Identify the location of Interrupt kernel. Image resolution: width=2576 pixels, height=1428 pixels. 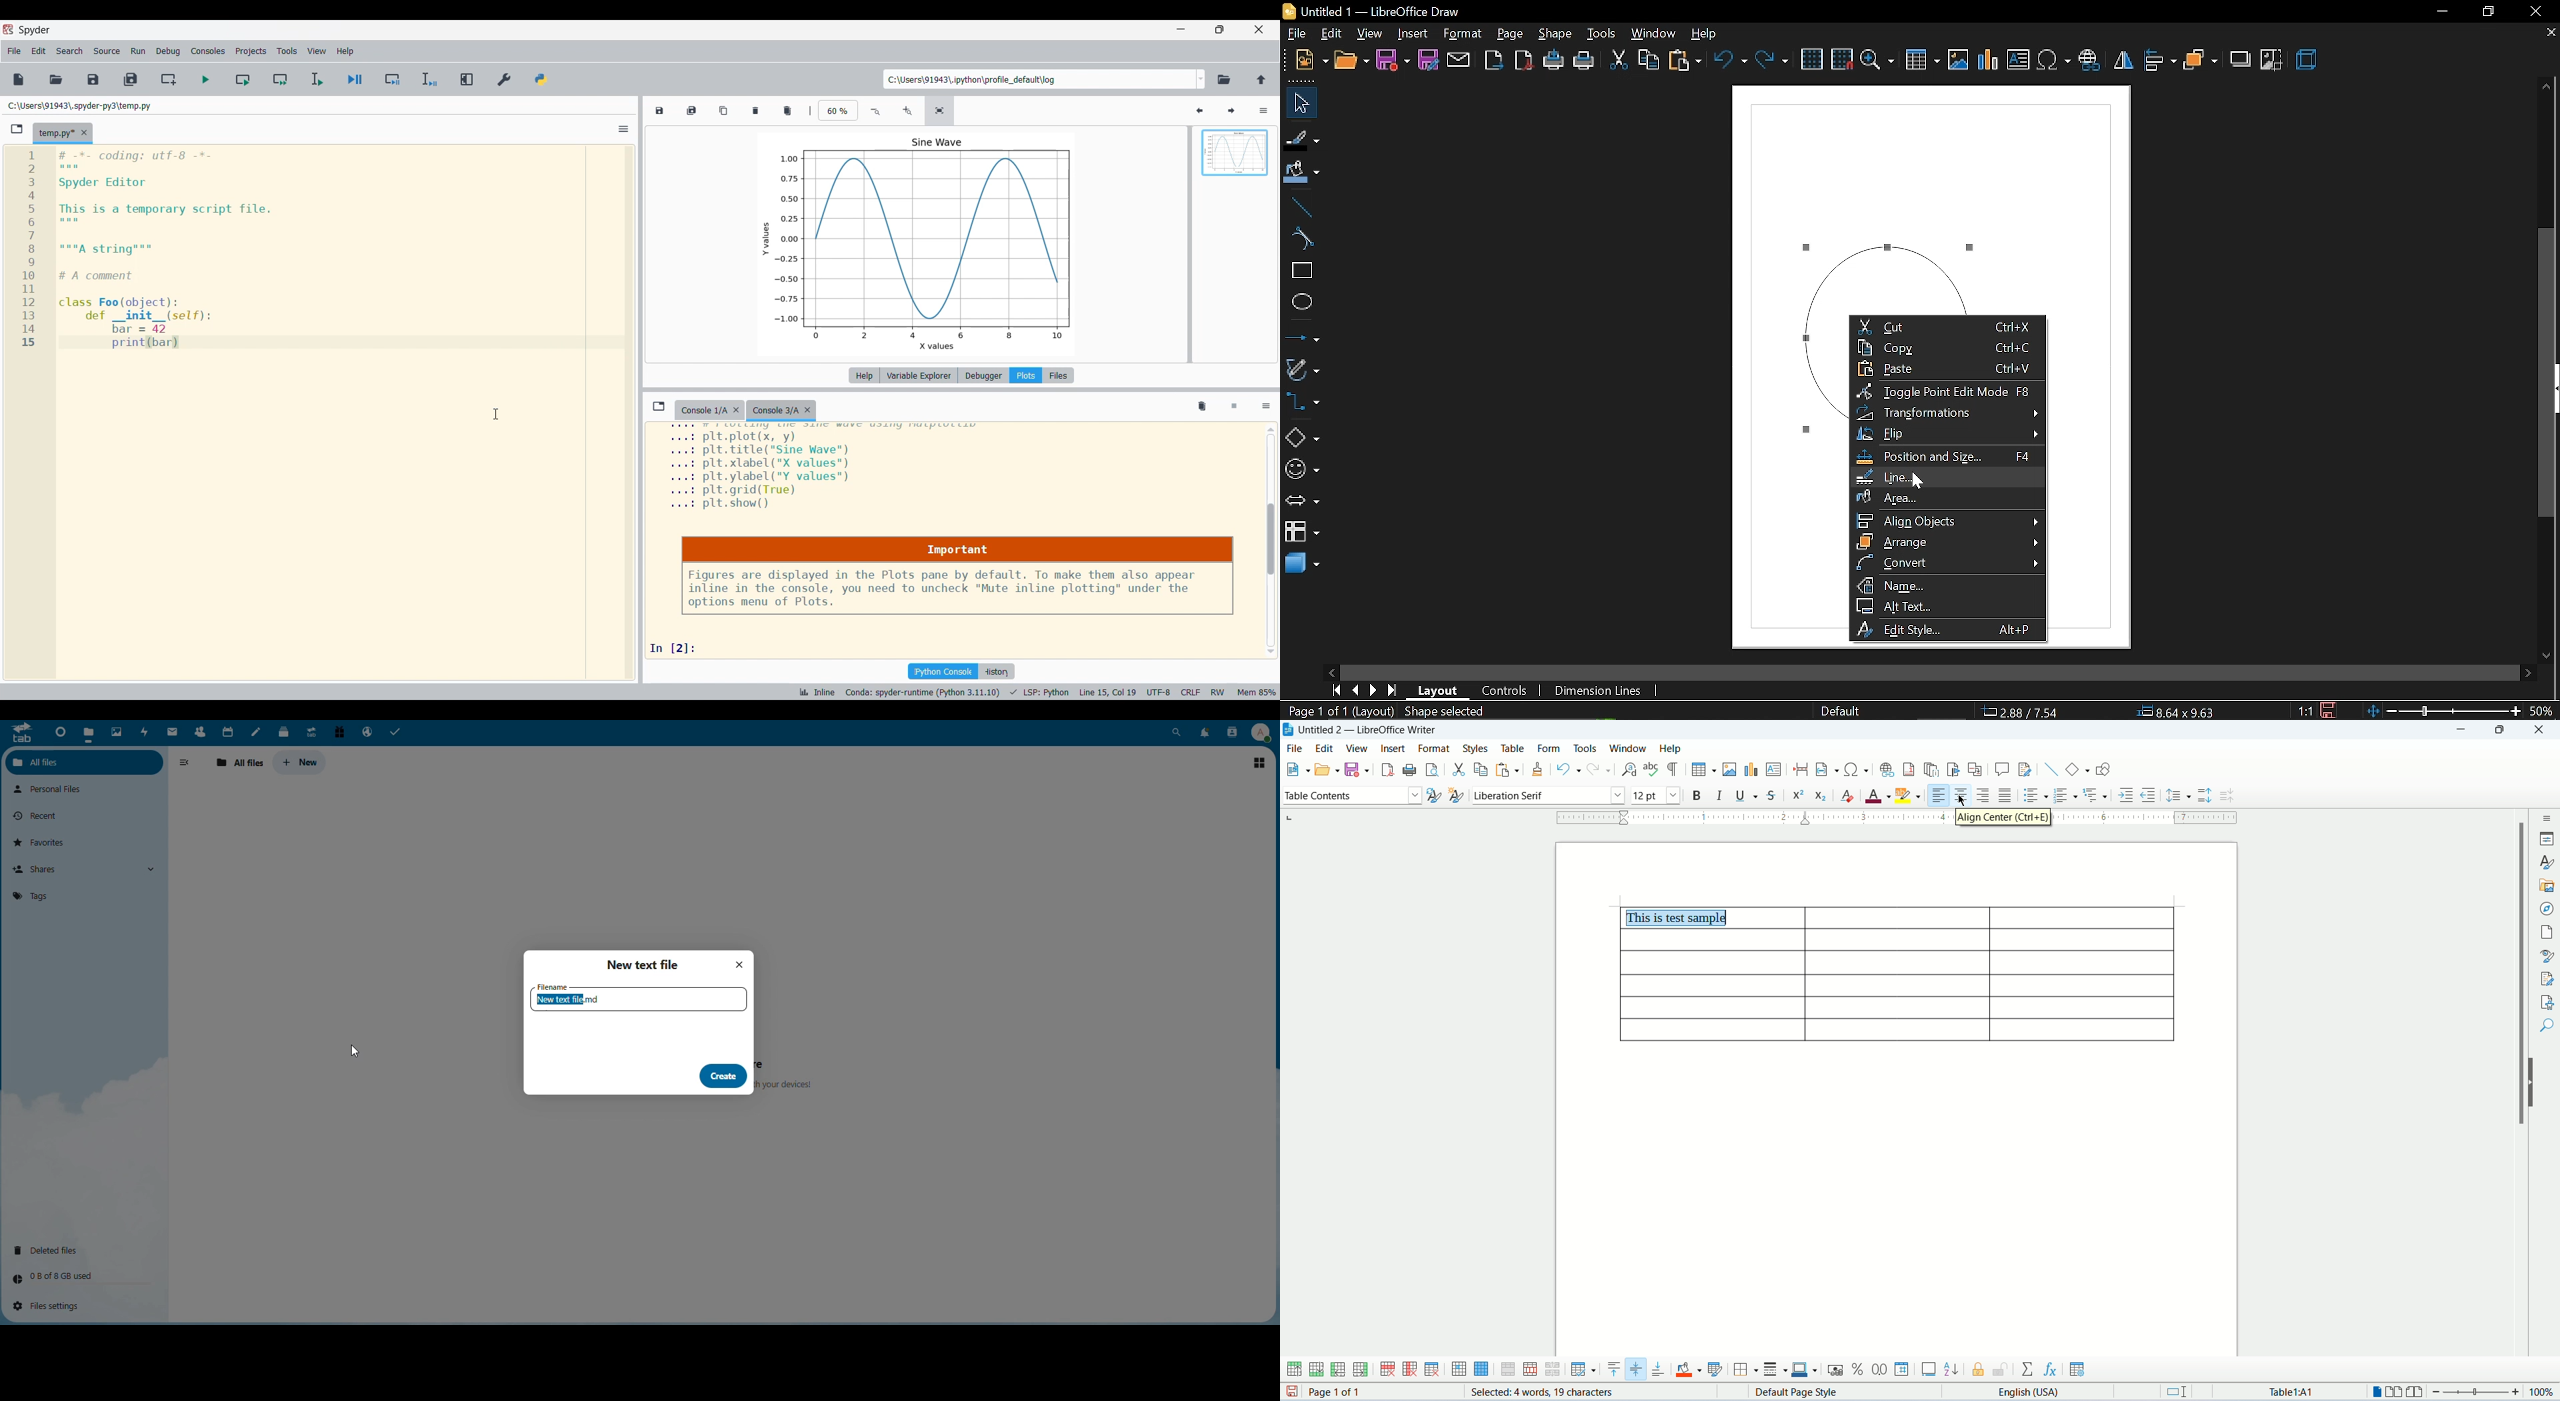
(1235, 407).